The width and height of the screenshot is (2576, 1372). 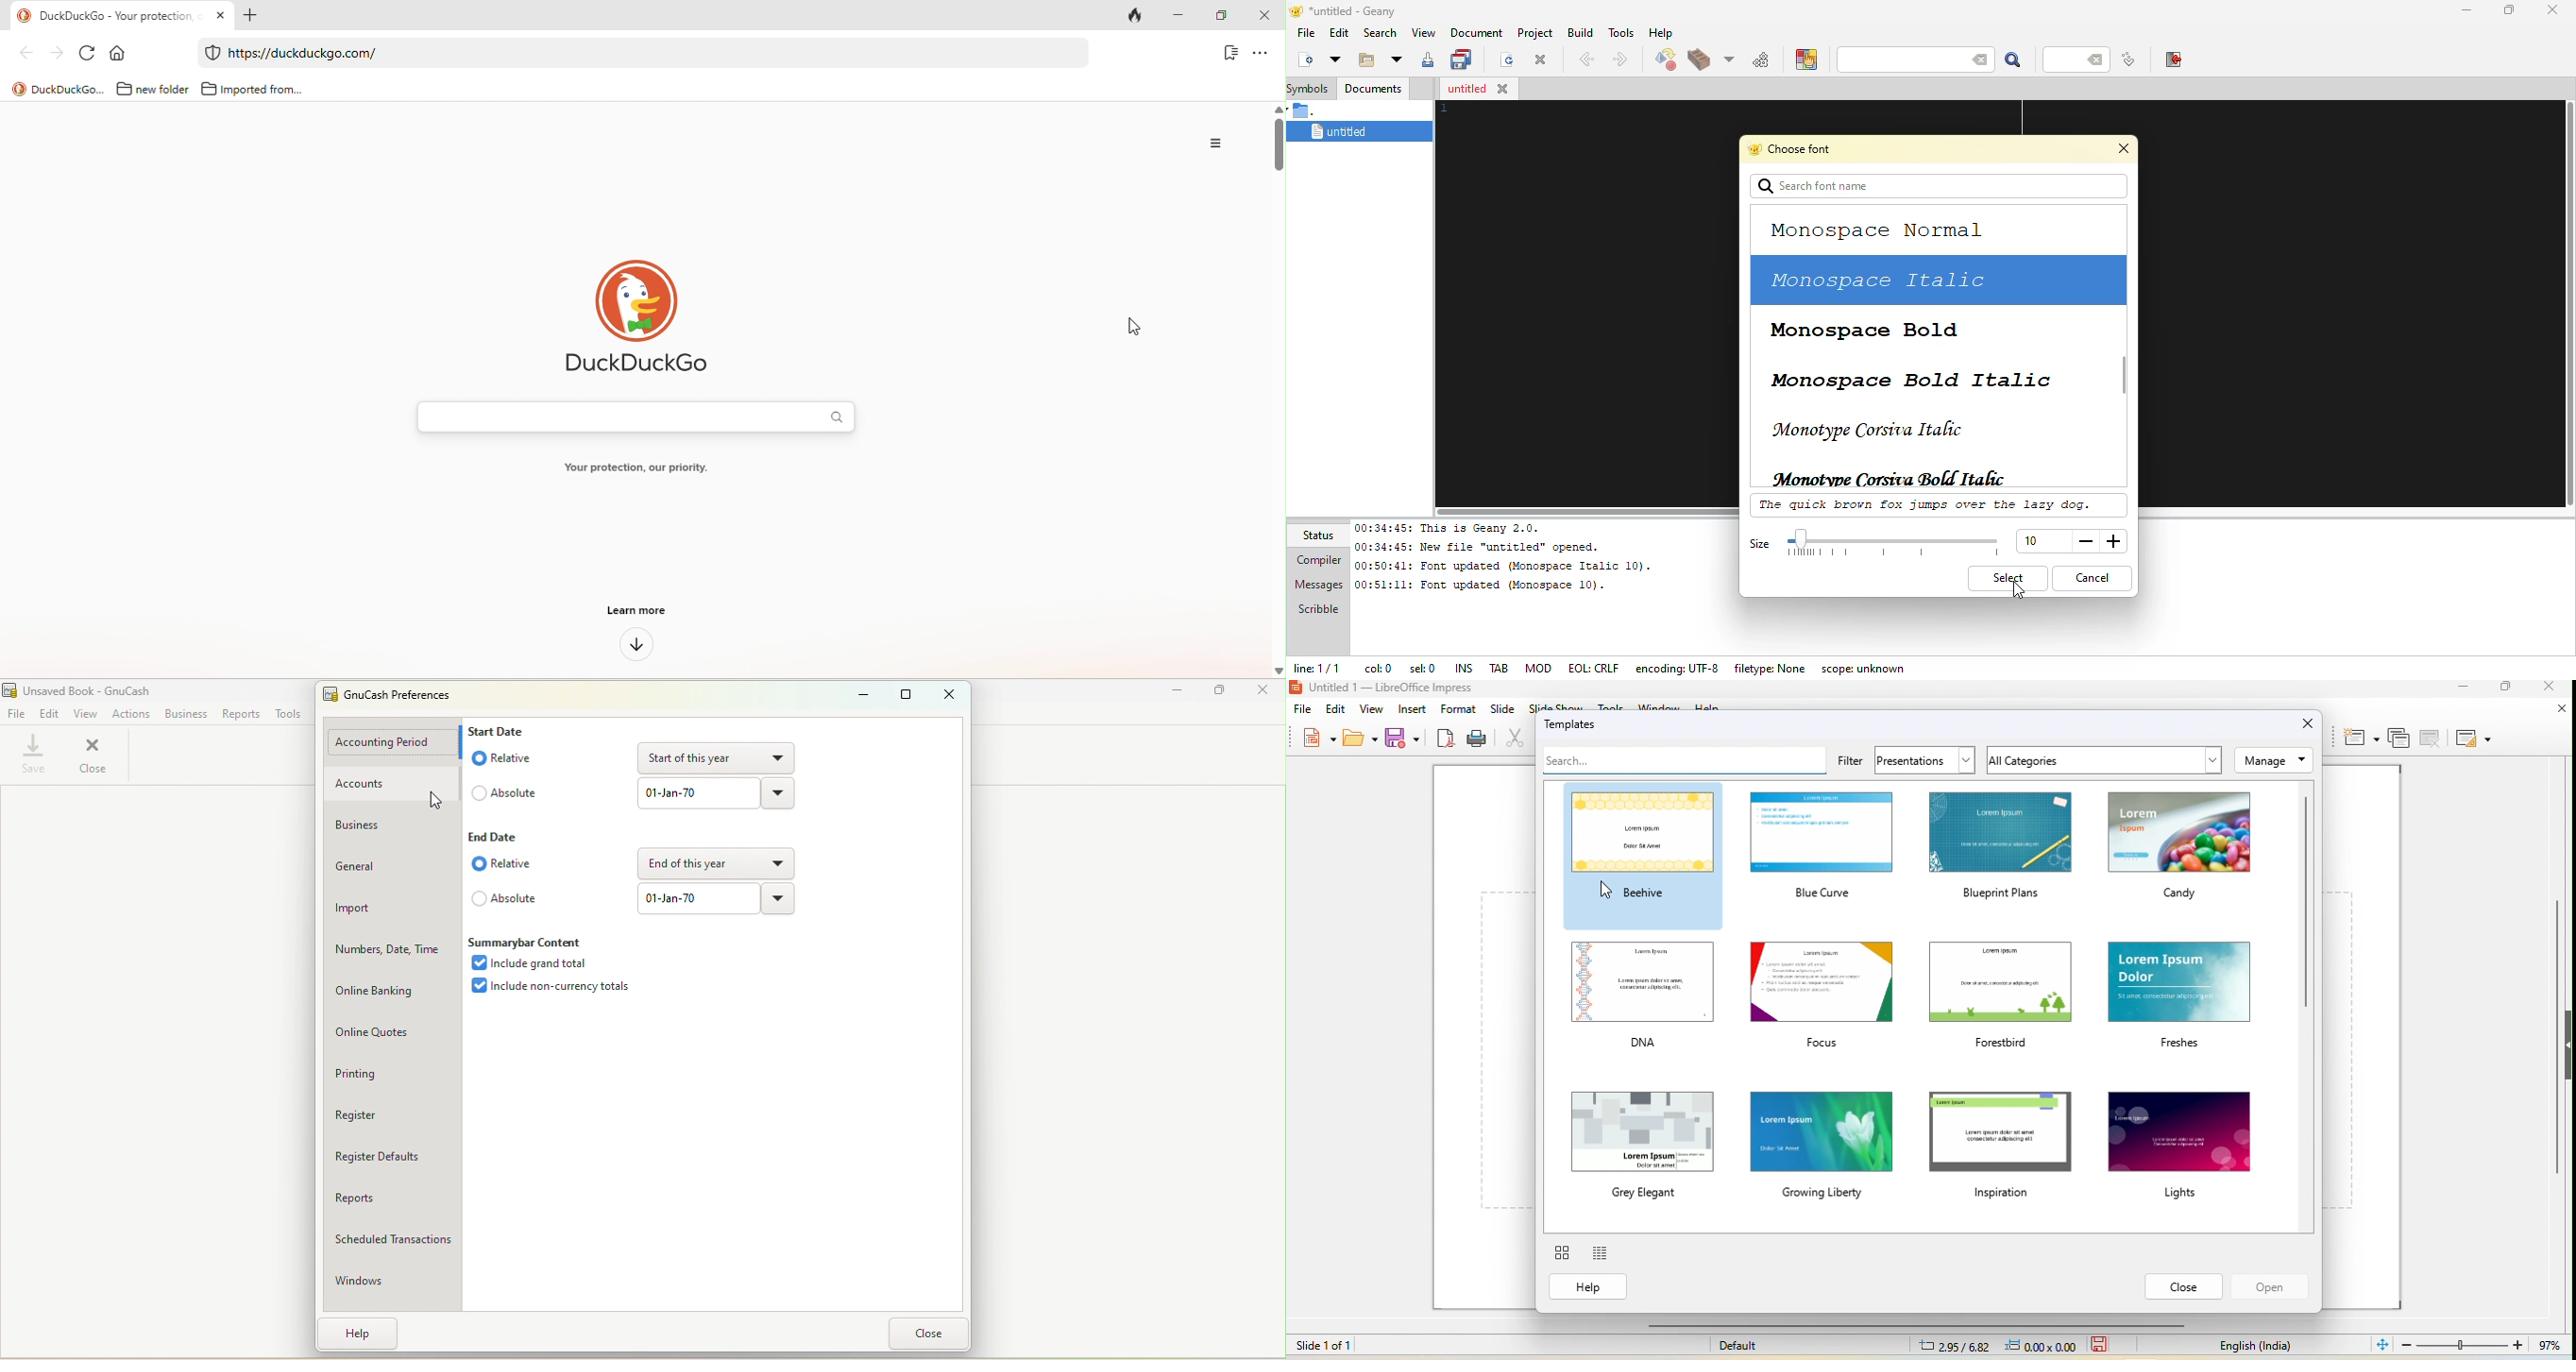 What do you see at coordinates (385, 1073) in the screenshot?
I see `Printing` at bounding box center [385, 1073].